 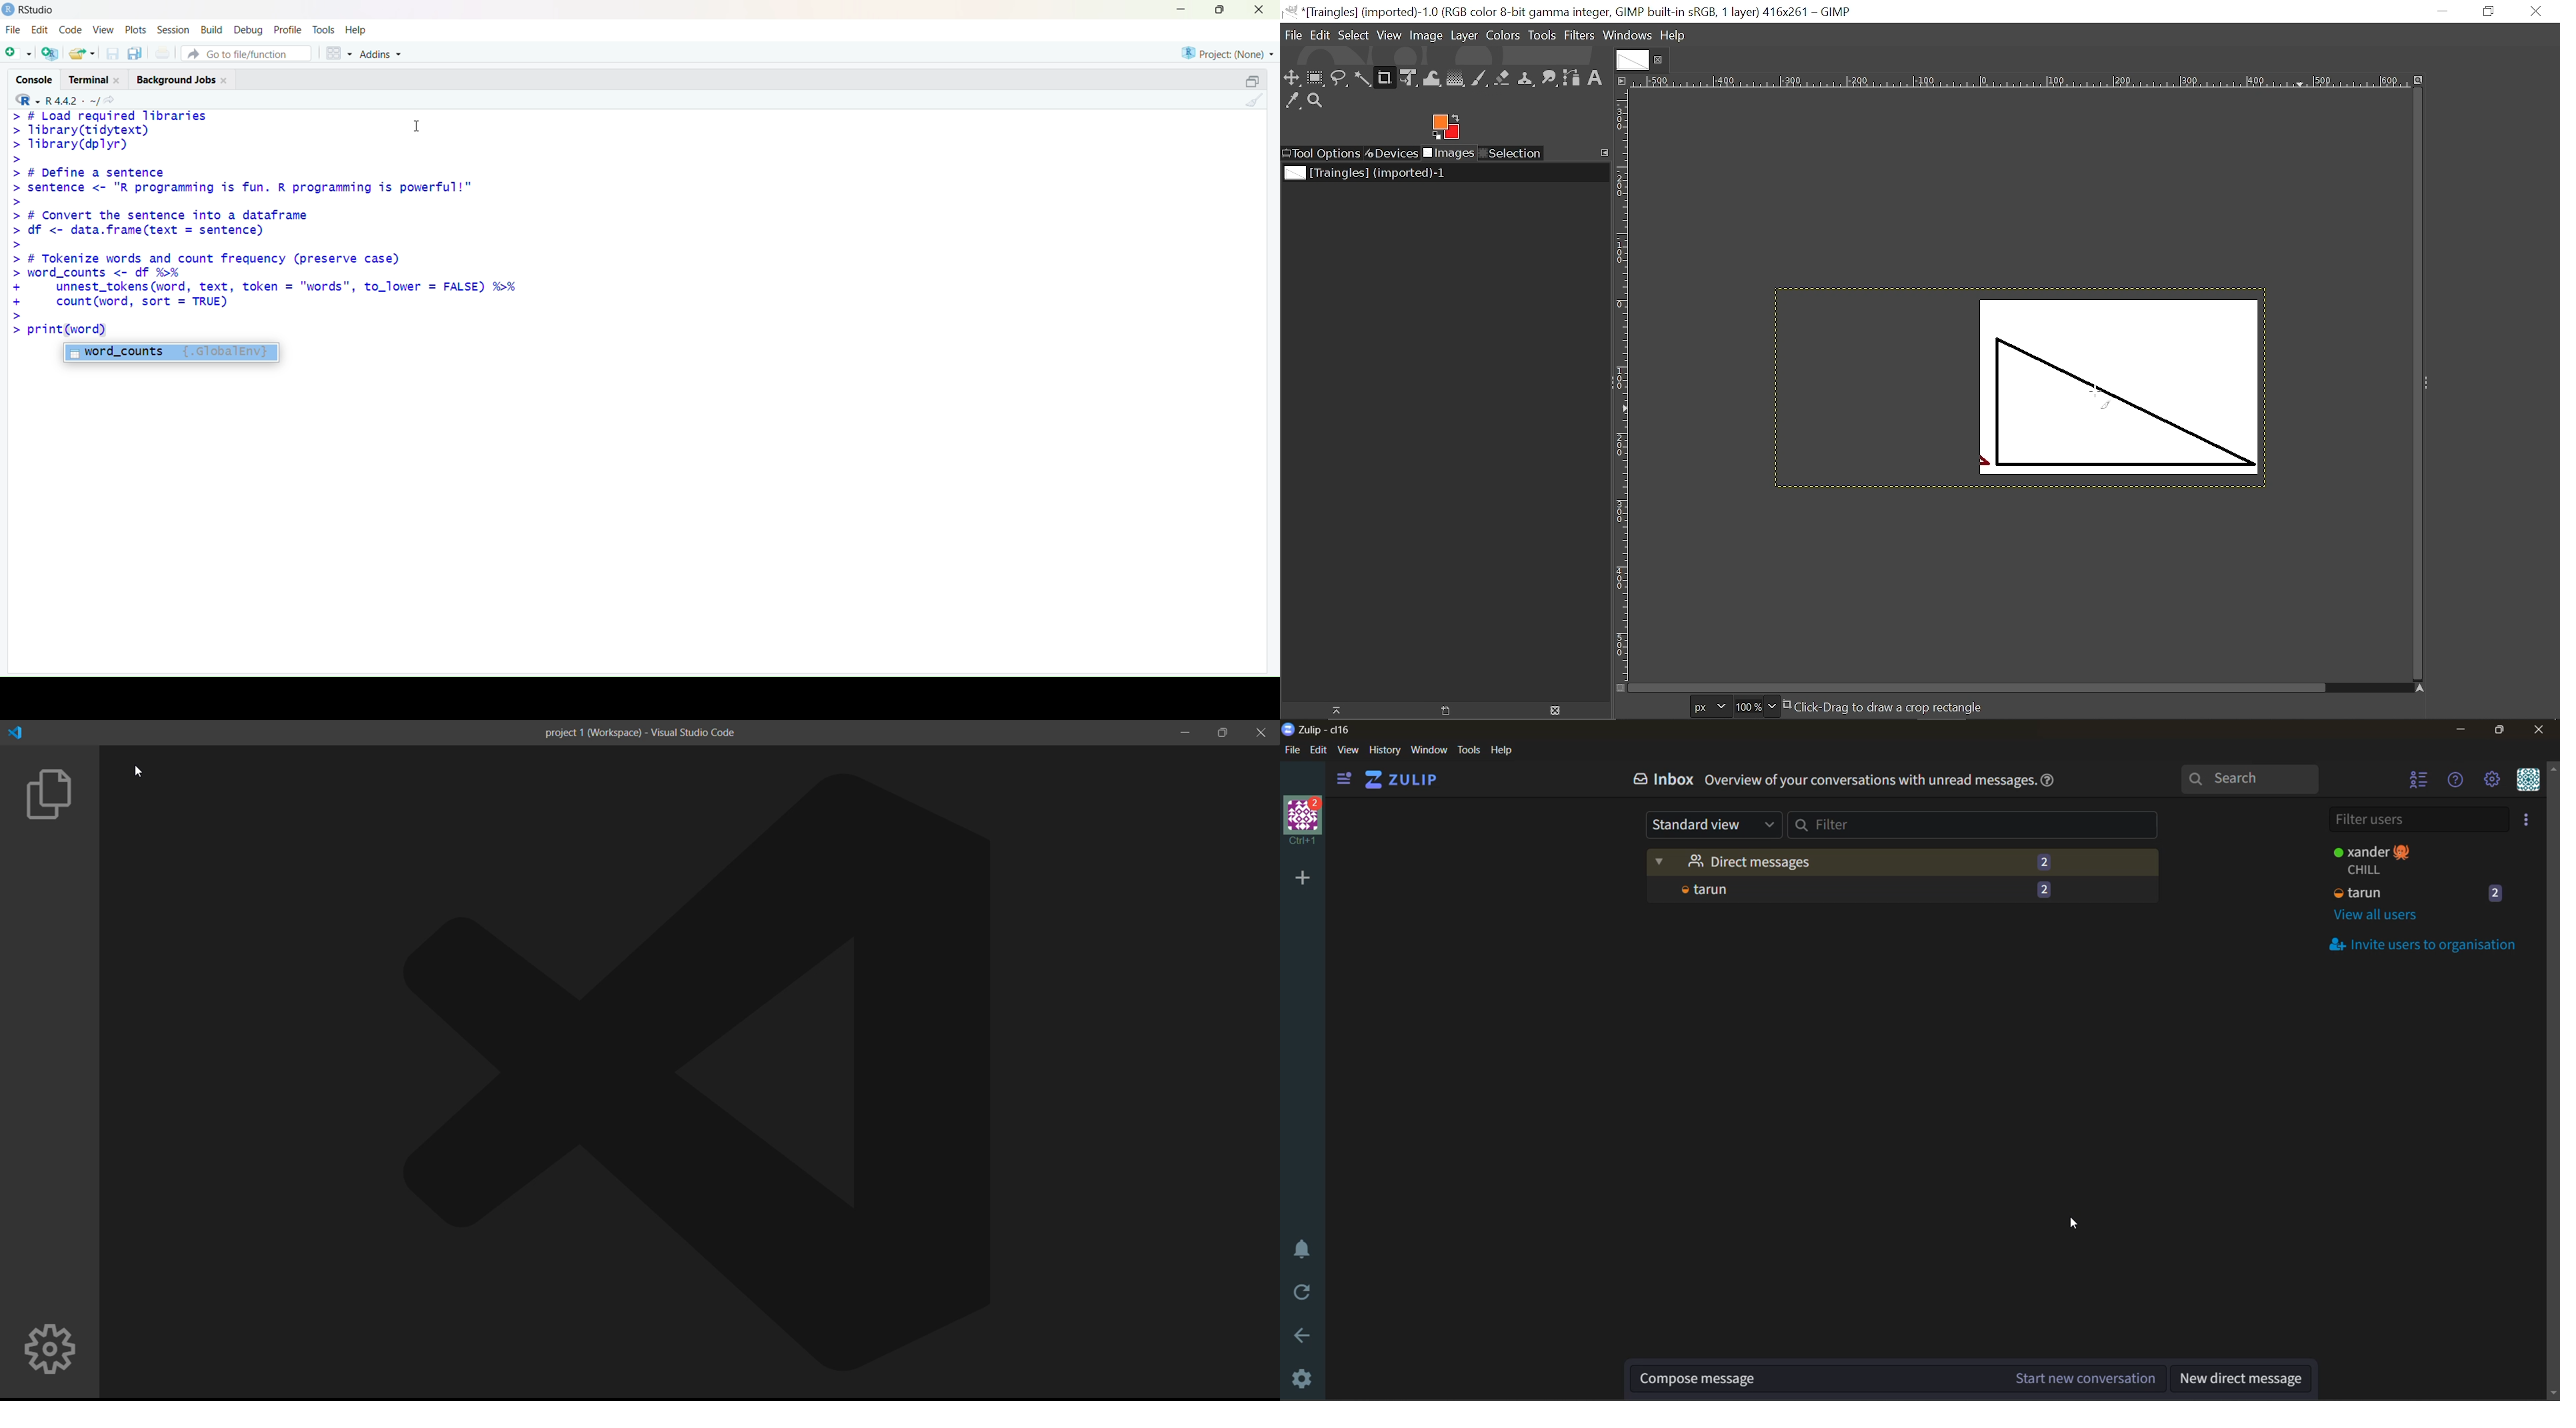 What do you see at coordinates (1572, 78) in the screenshot?
I see `Paths tool` at bounding box center [1572, 78].